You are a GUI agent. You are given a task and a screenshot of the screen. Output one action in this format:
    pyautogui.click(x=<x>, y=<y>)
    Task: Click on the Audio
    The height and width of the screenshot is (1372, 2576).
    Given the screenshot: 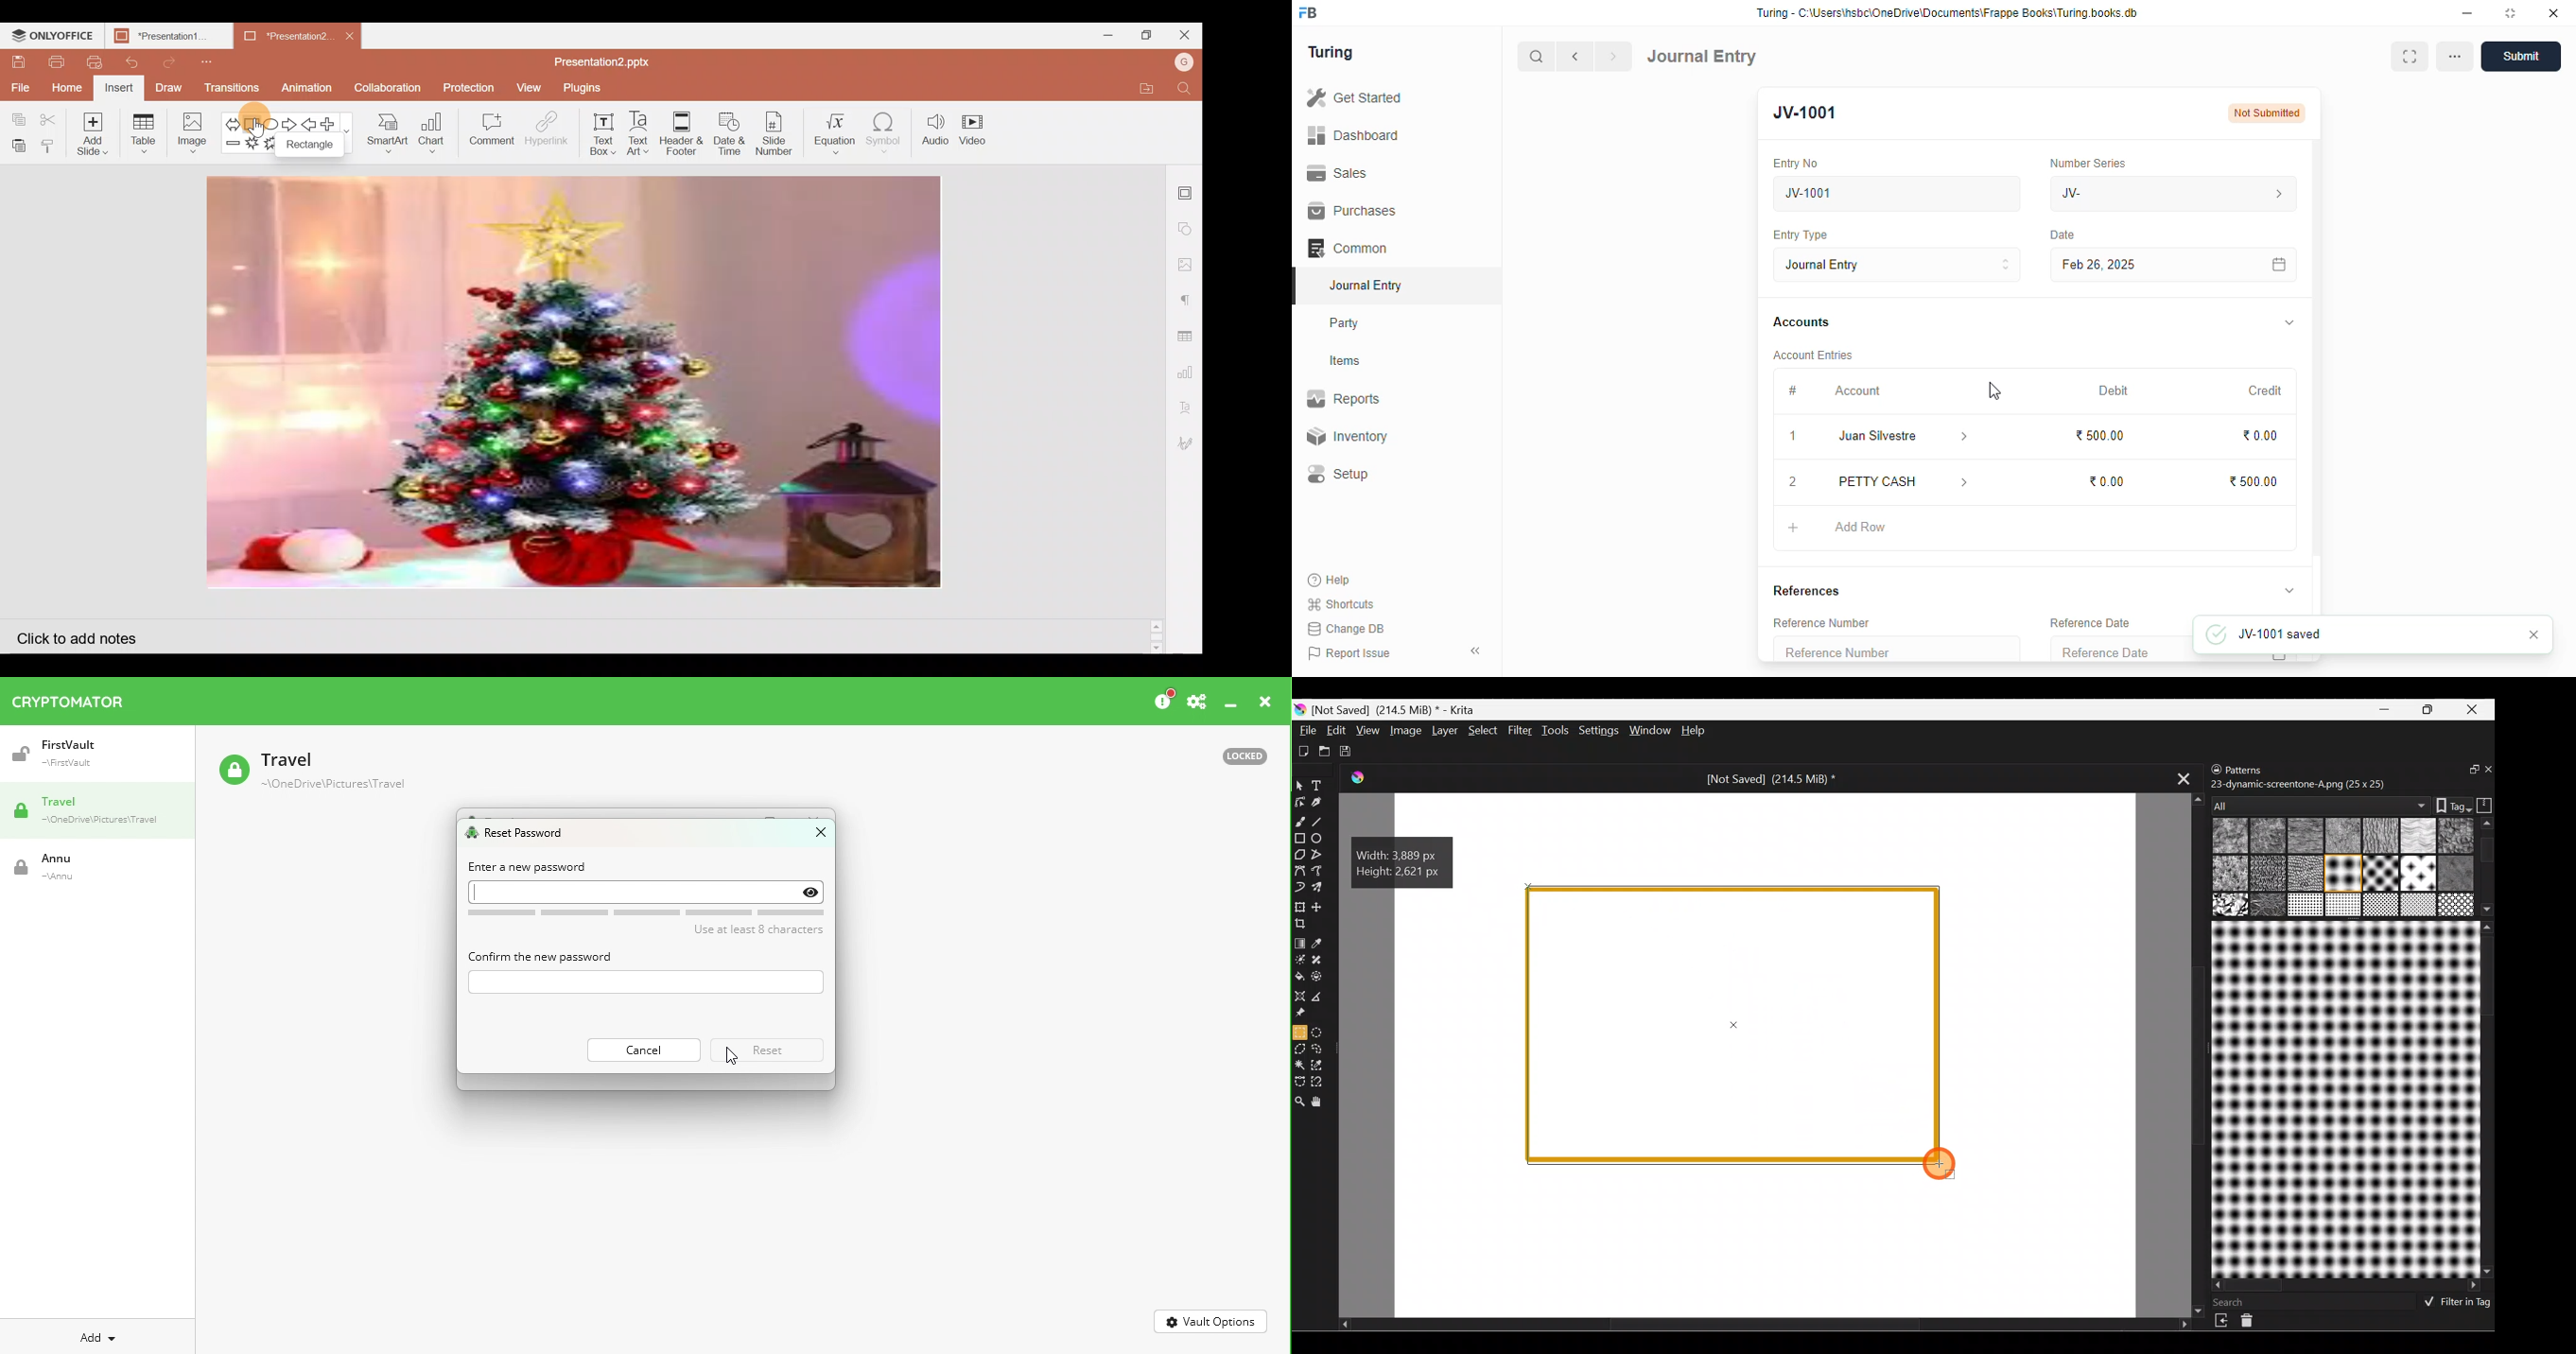 What is the action you would take?
    pyautogui.click(x=936, y=132)
    